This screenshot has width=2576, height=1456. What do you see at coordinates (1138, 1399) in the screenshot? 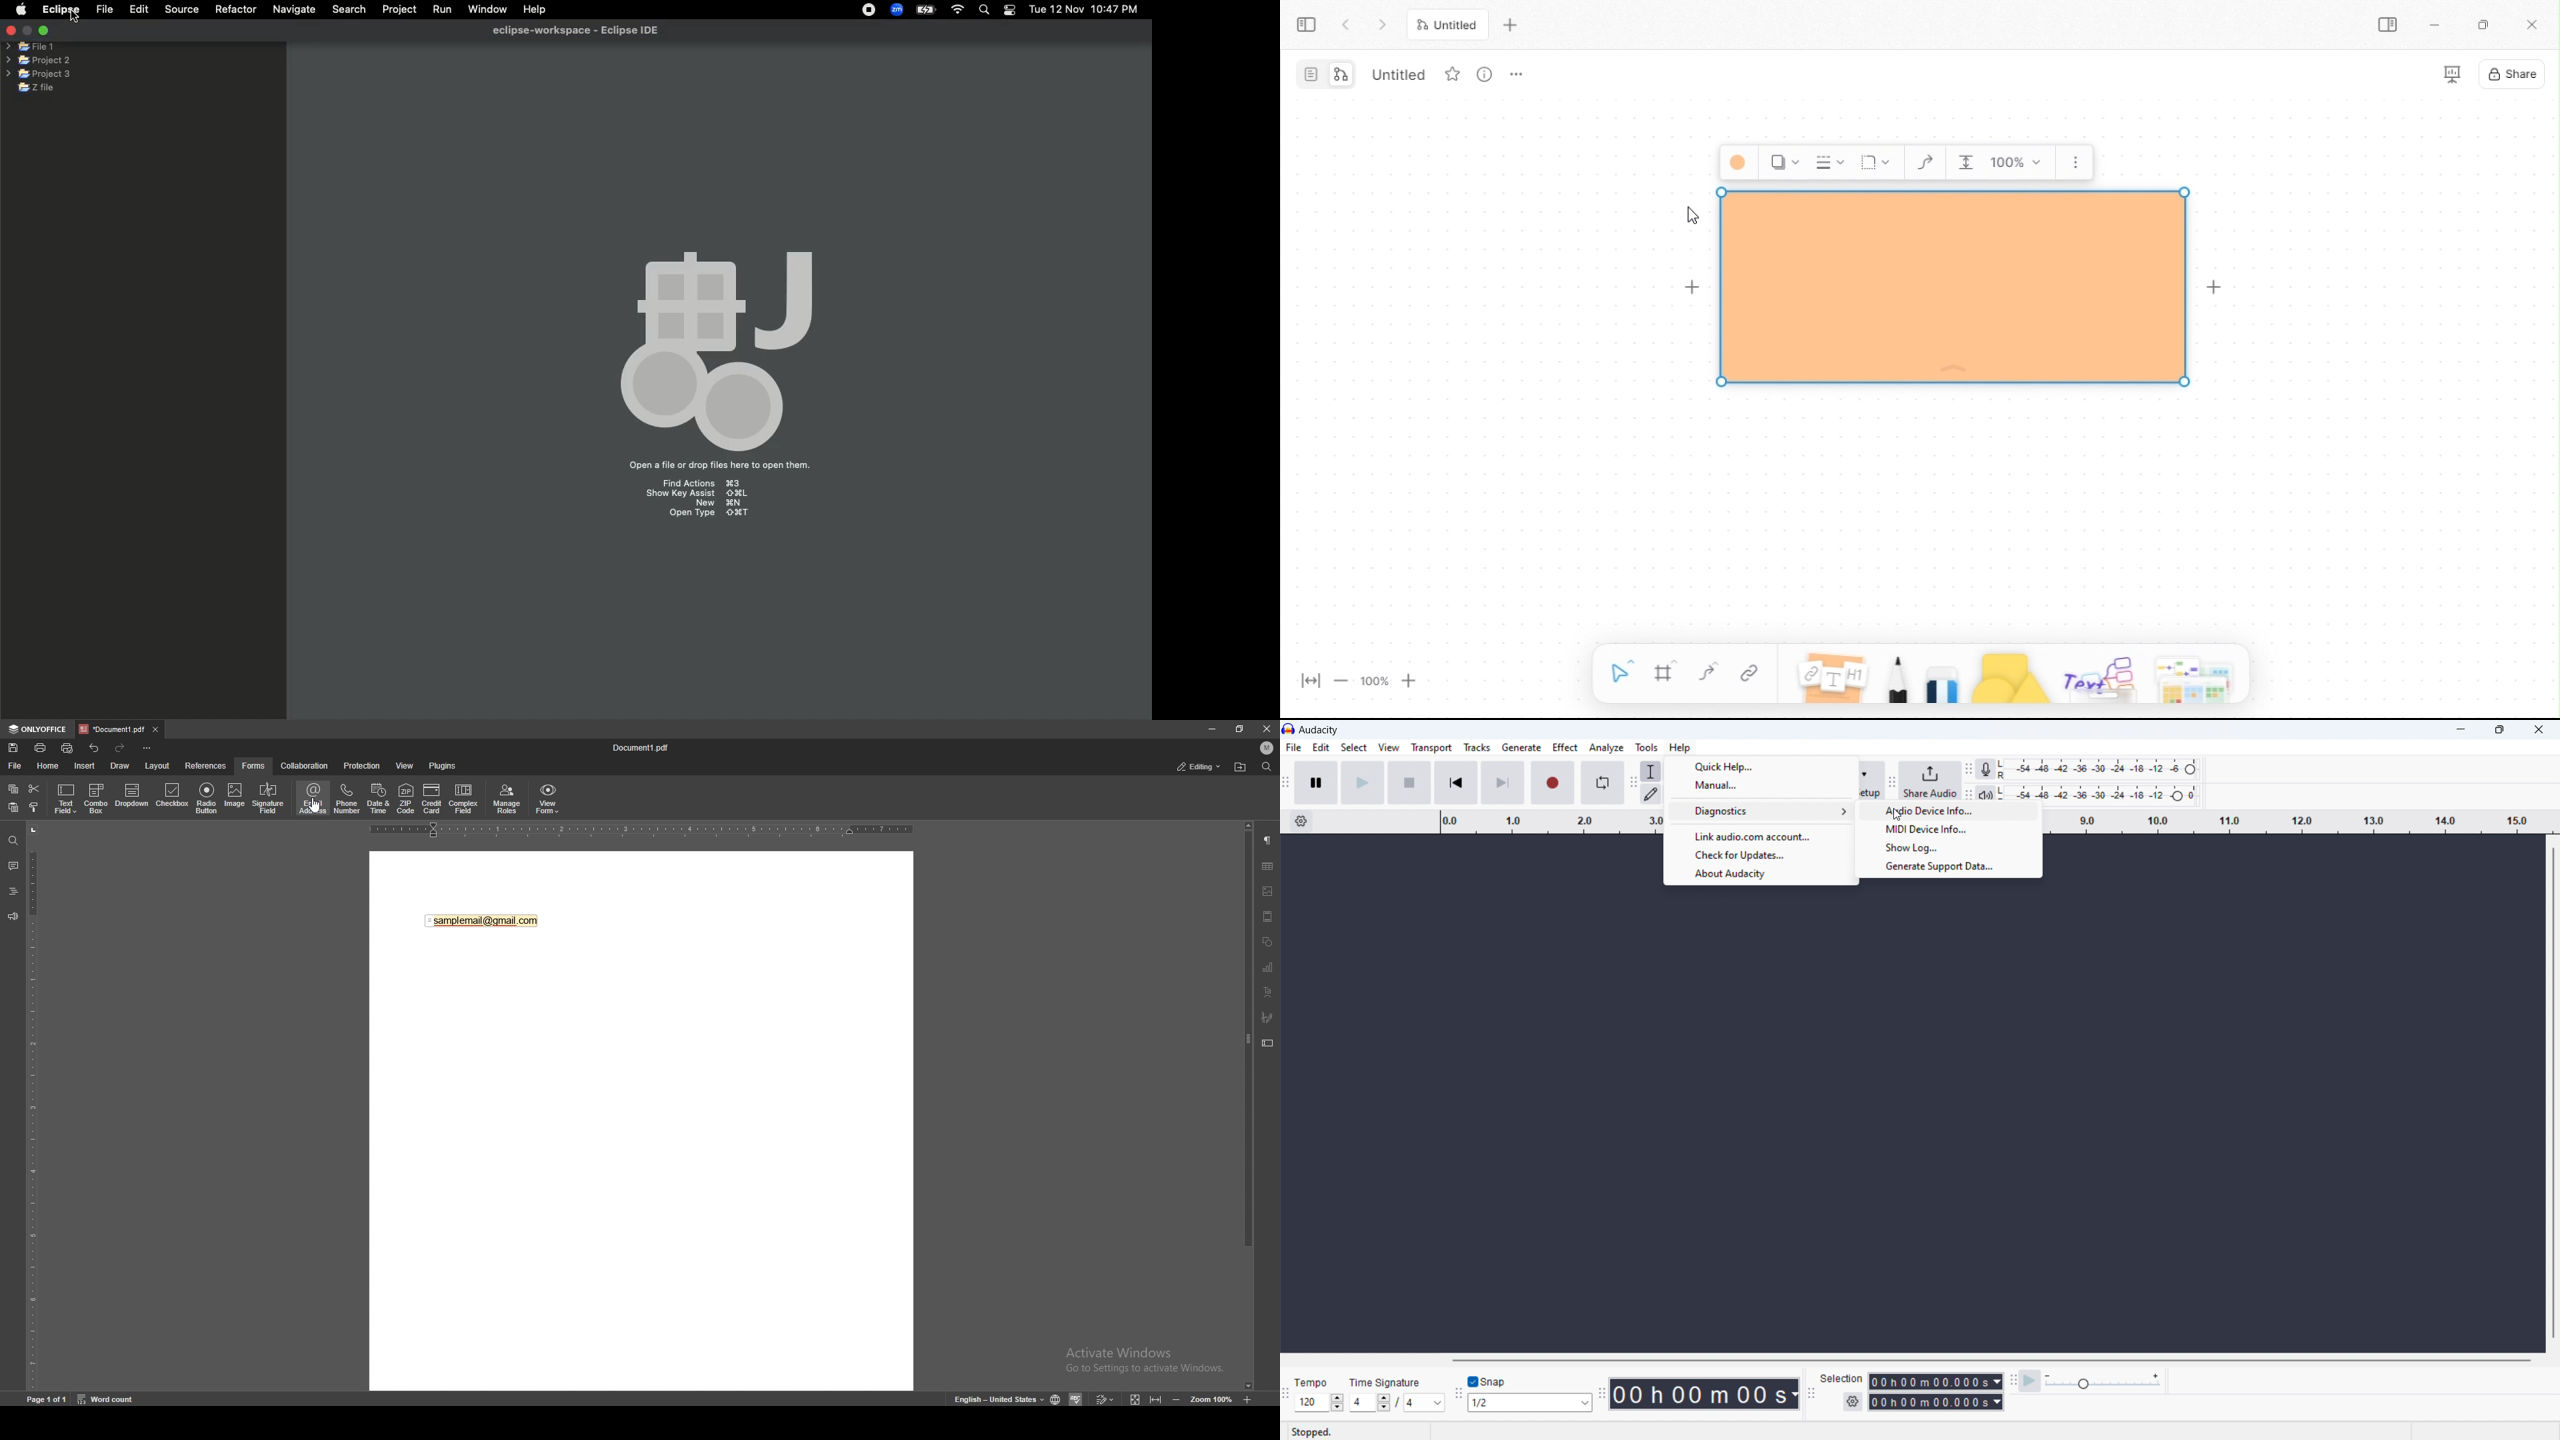
I see `fit to screen` at bounding box center [1138, 1399].